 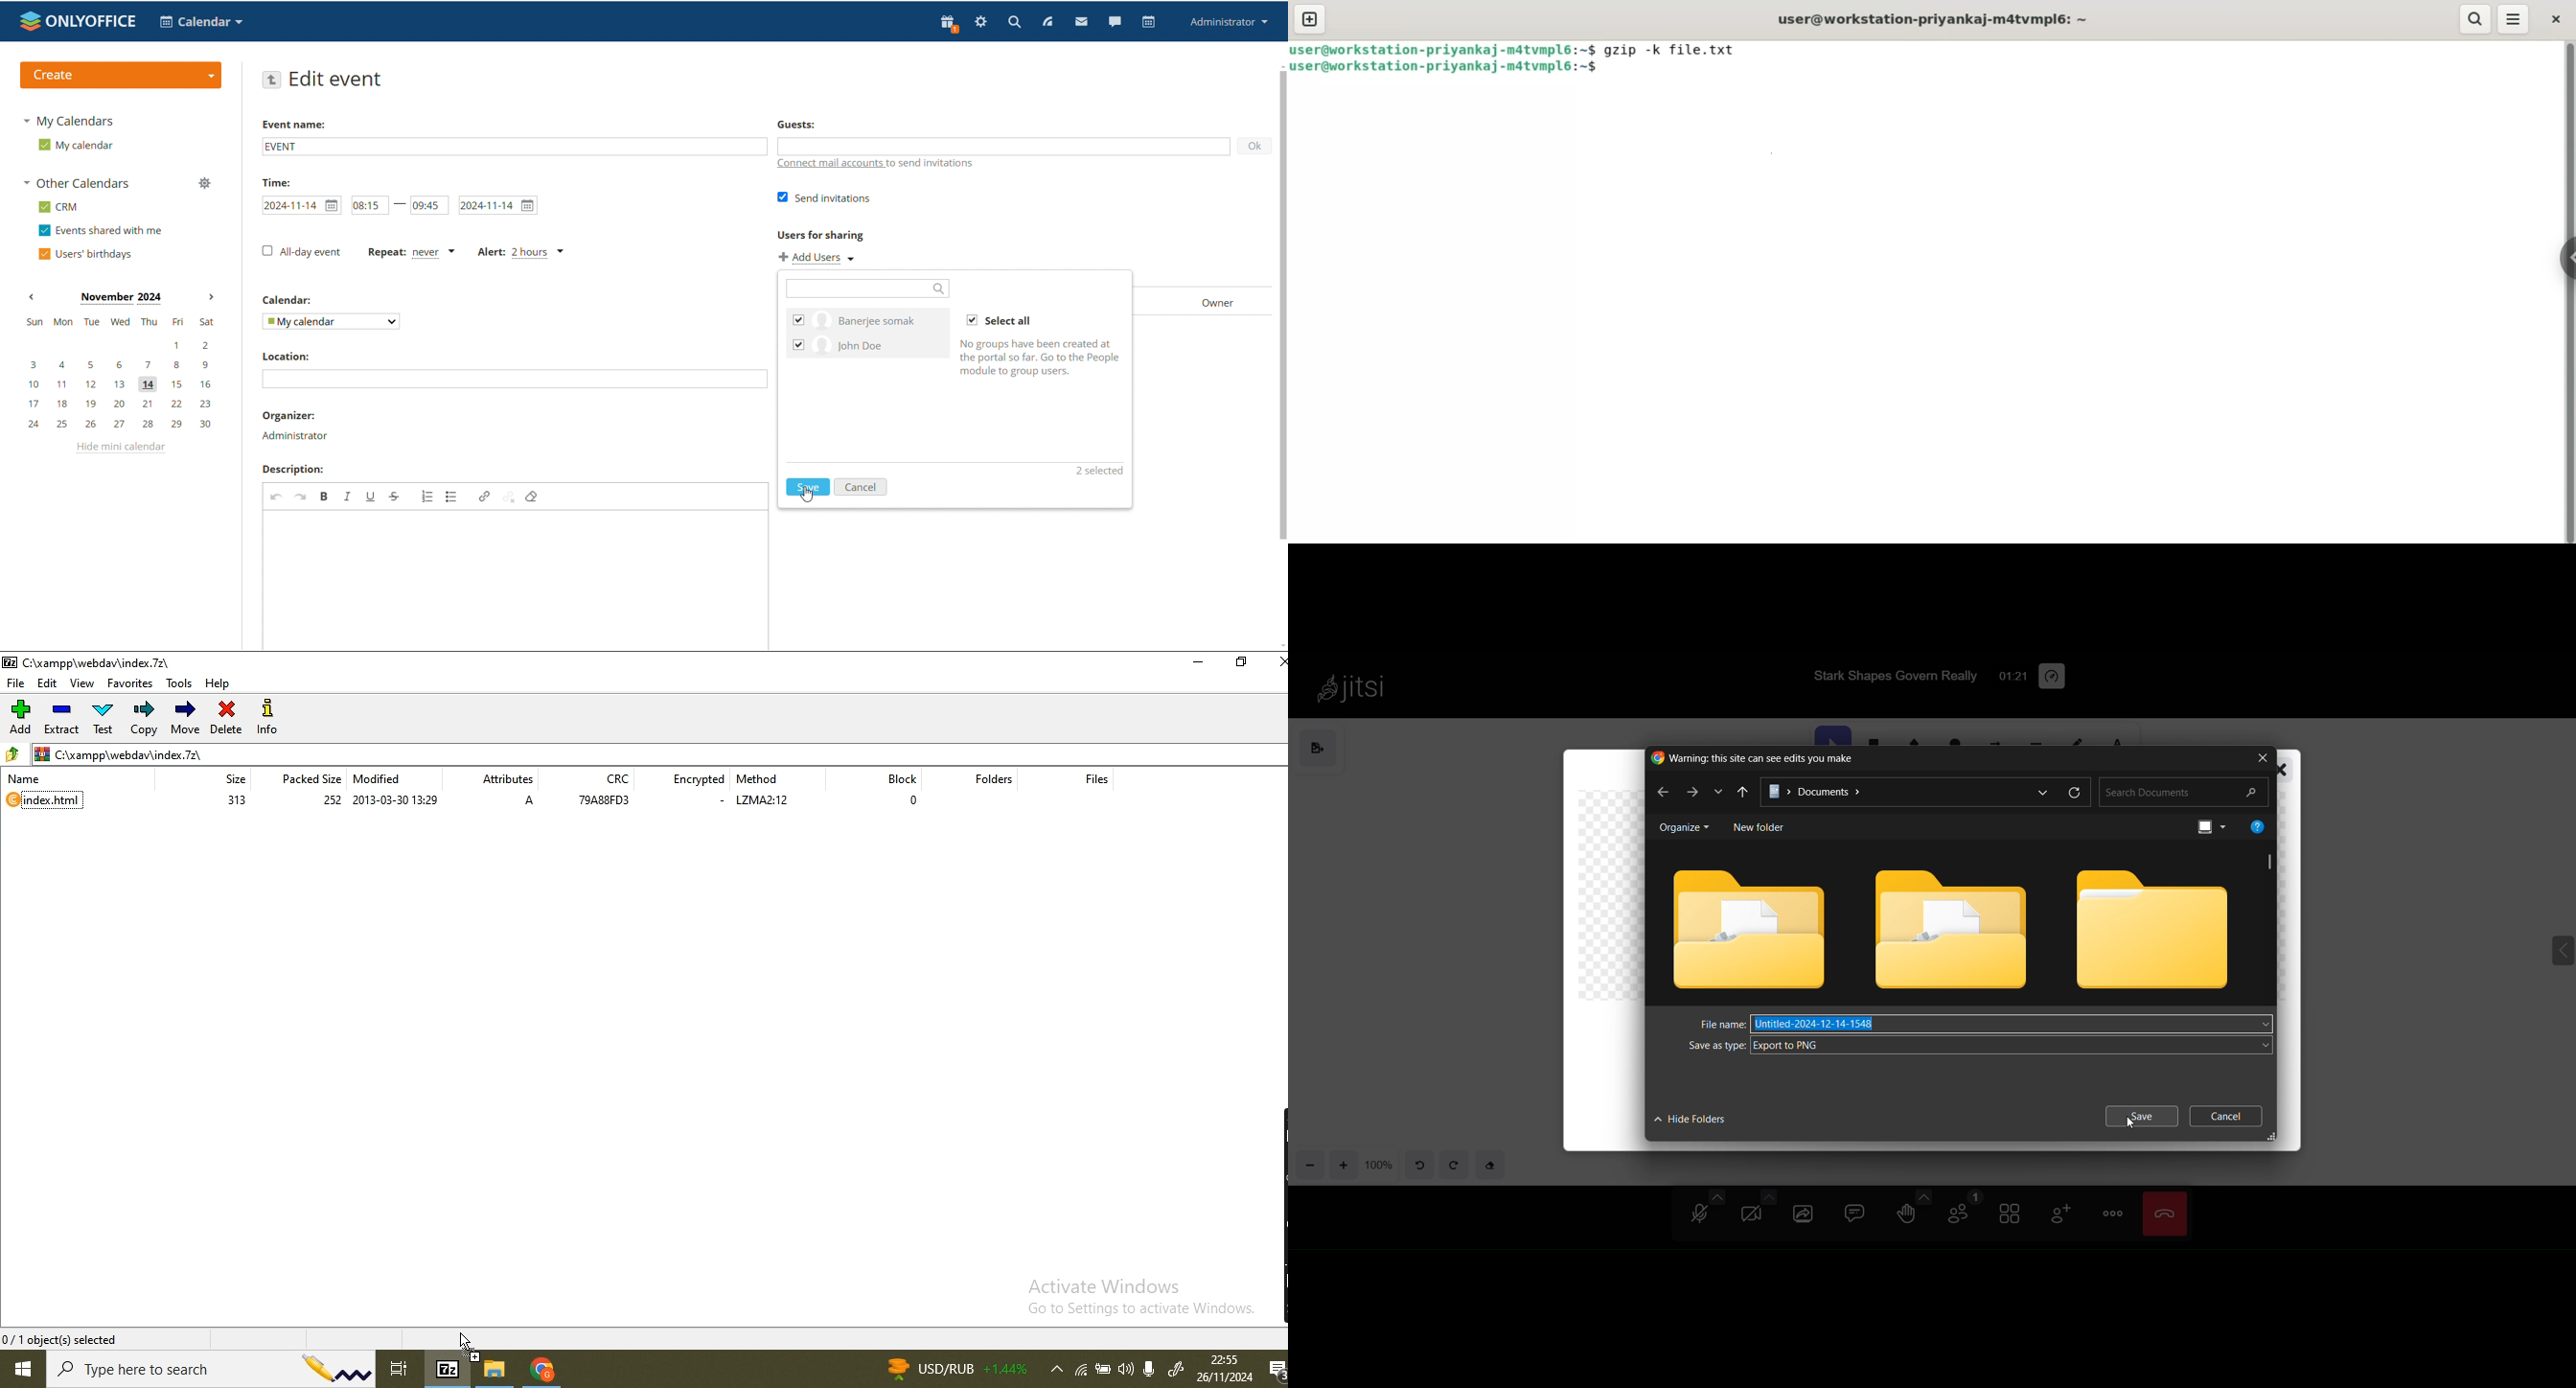 What do you see at coordinates (1417, 1164) in the screenshot?
I see `undo` at bounding box center [1417, 1164].